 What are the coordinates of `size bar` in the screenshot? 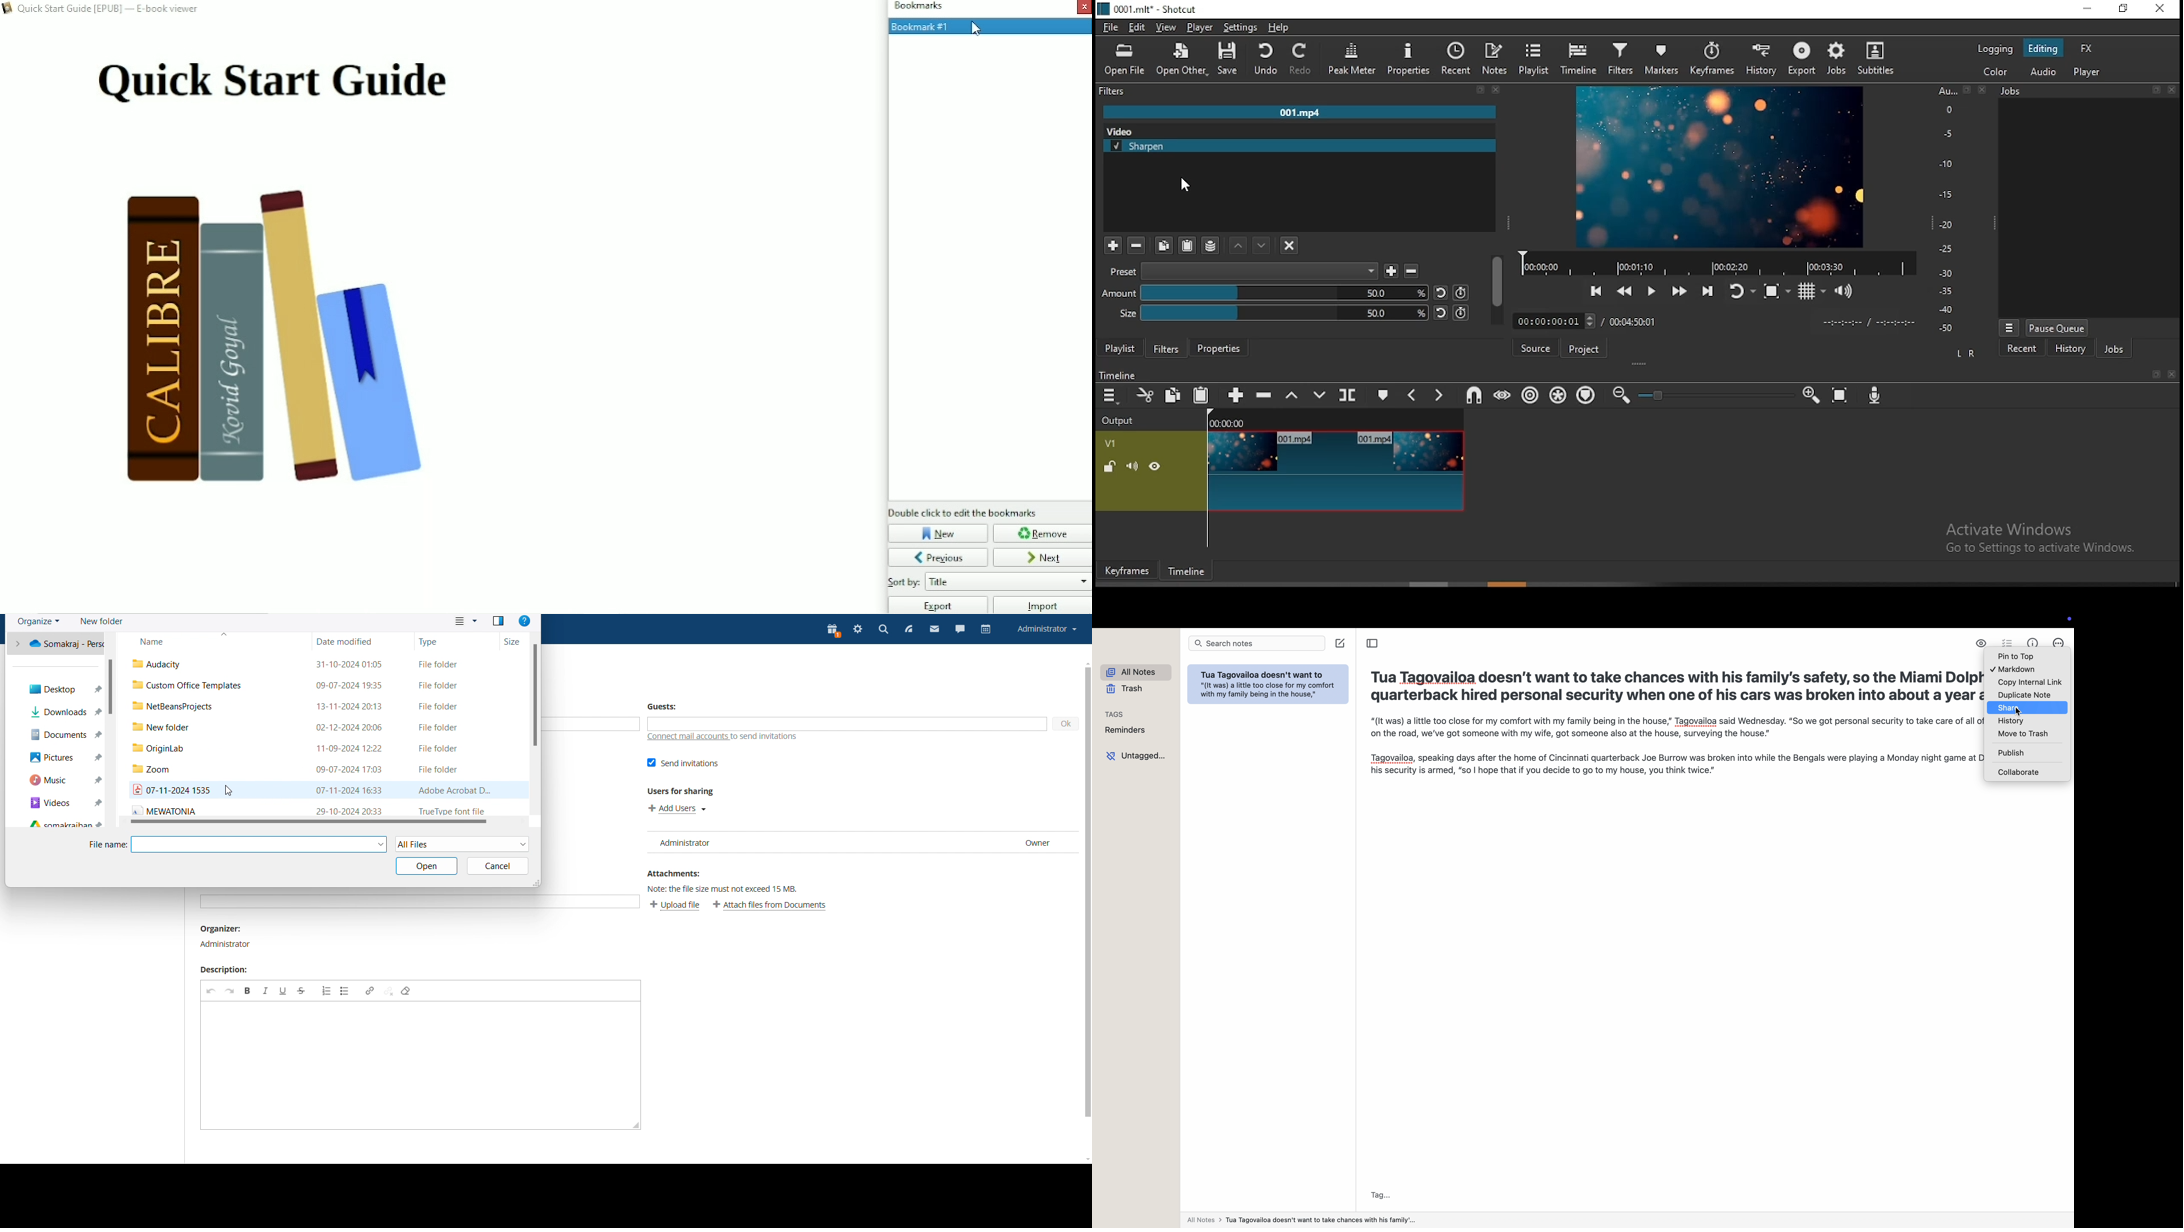 It's located at (1288, 312).